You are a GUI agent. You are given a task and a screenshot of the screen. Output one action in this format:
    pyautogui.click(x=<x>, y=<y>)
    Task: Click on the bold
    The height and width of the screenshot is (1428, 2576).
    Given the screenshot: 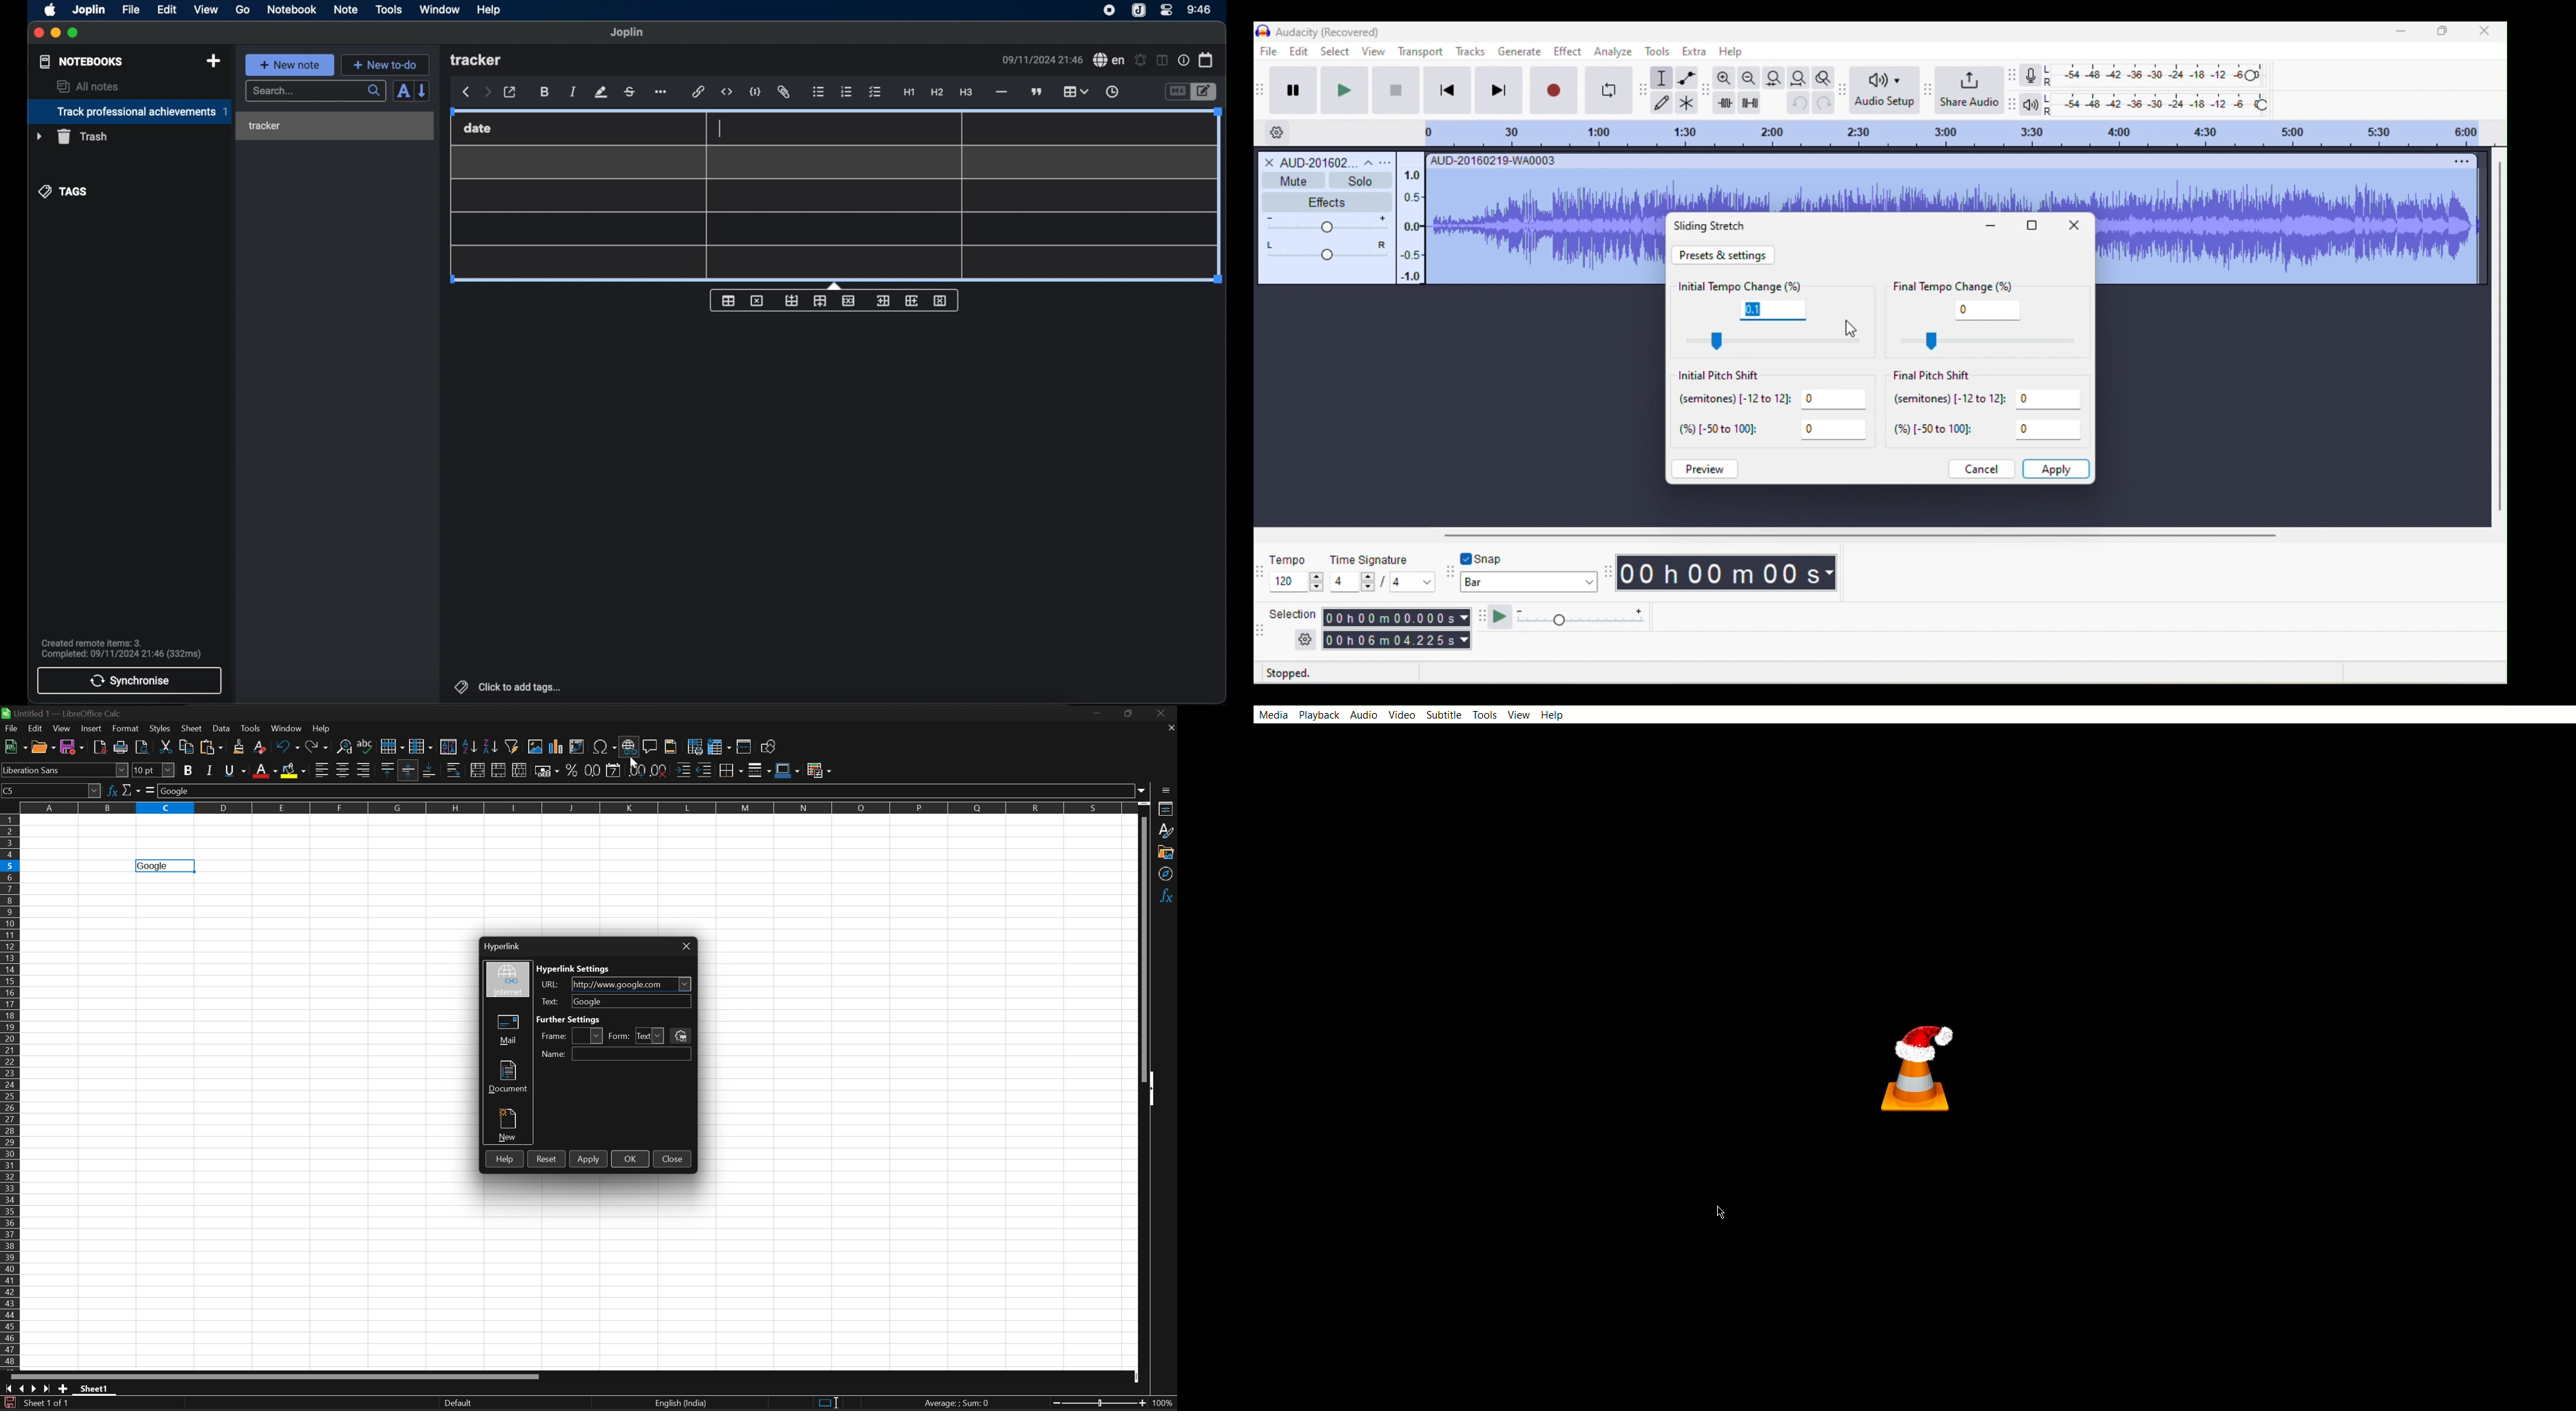 What is the action you would take?
    pyautogui.click(x=545, y=92)
    